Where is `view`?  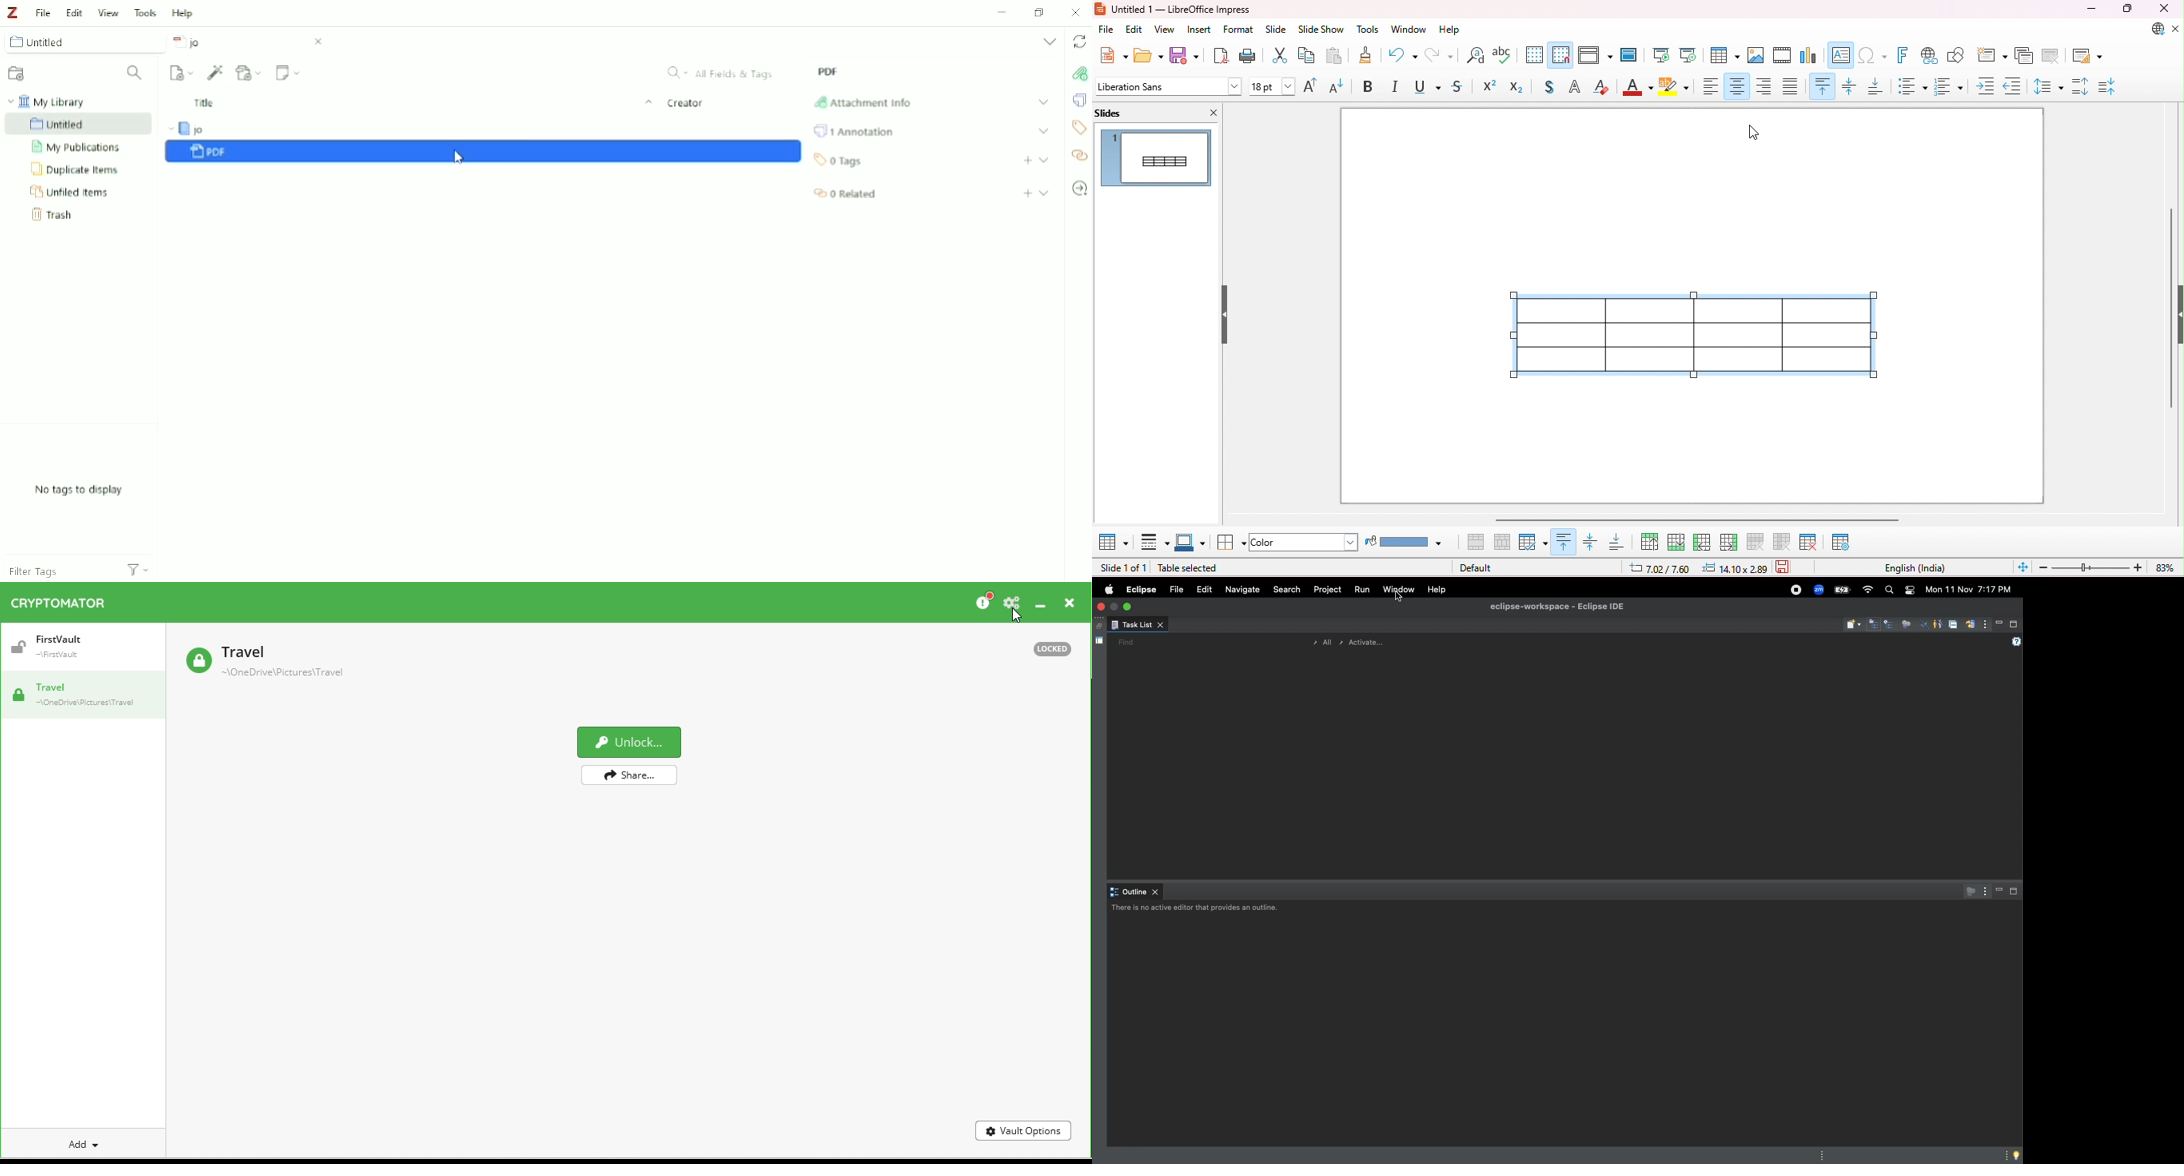 view is located at coordinates (1166, 30).